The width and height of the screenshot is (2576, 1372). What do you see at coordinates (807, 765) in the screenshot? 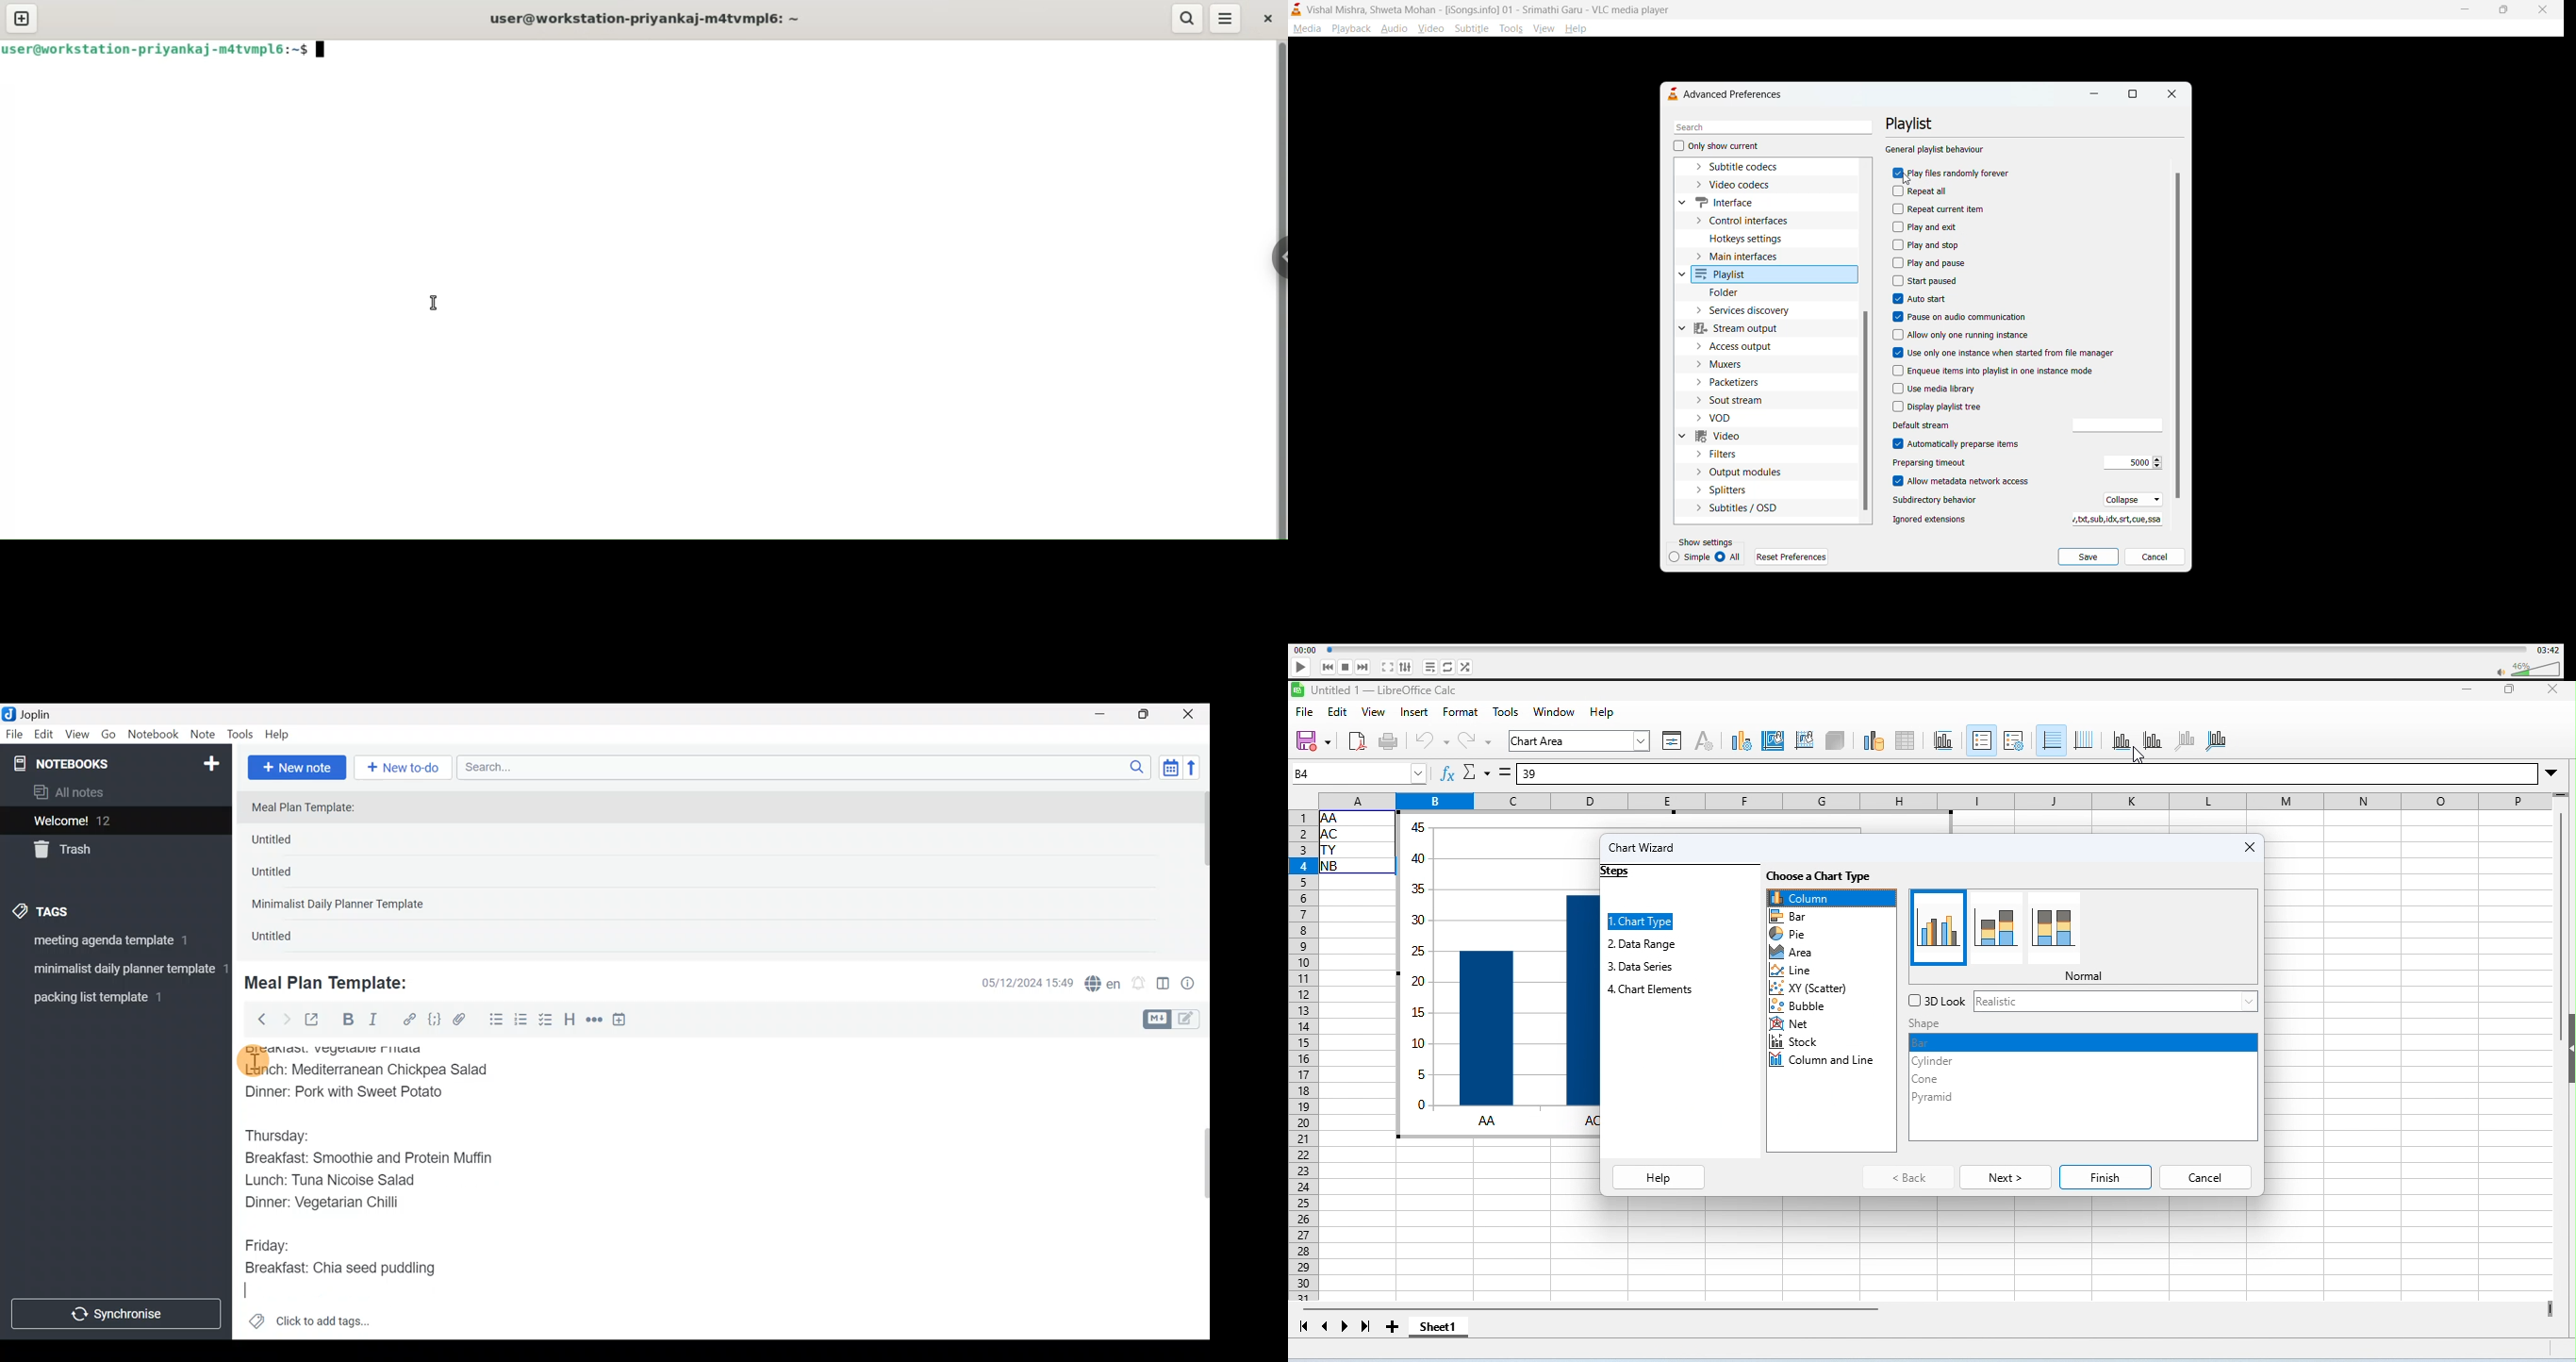
I see `Search bar` at bounding box center [807, 765].